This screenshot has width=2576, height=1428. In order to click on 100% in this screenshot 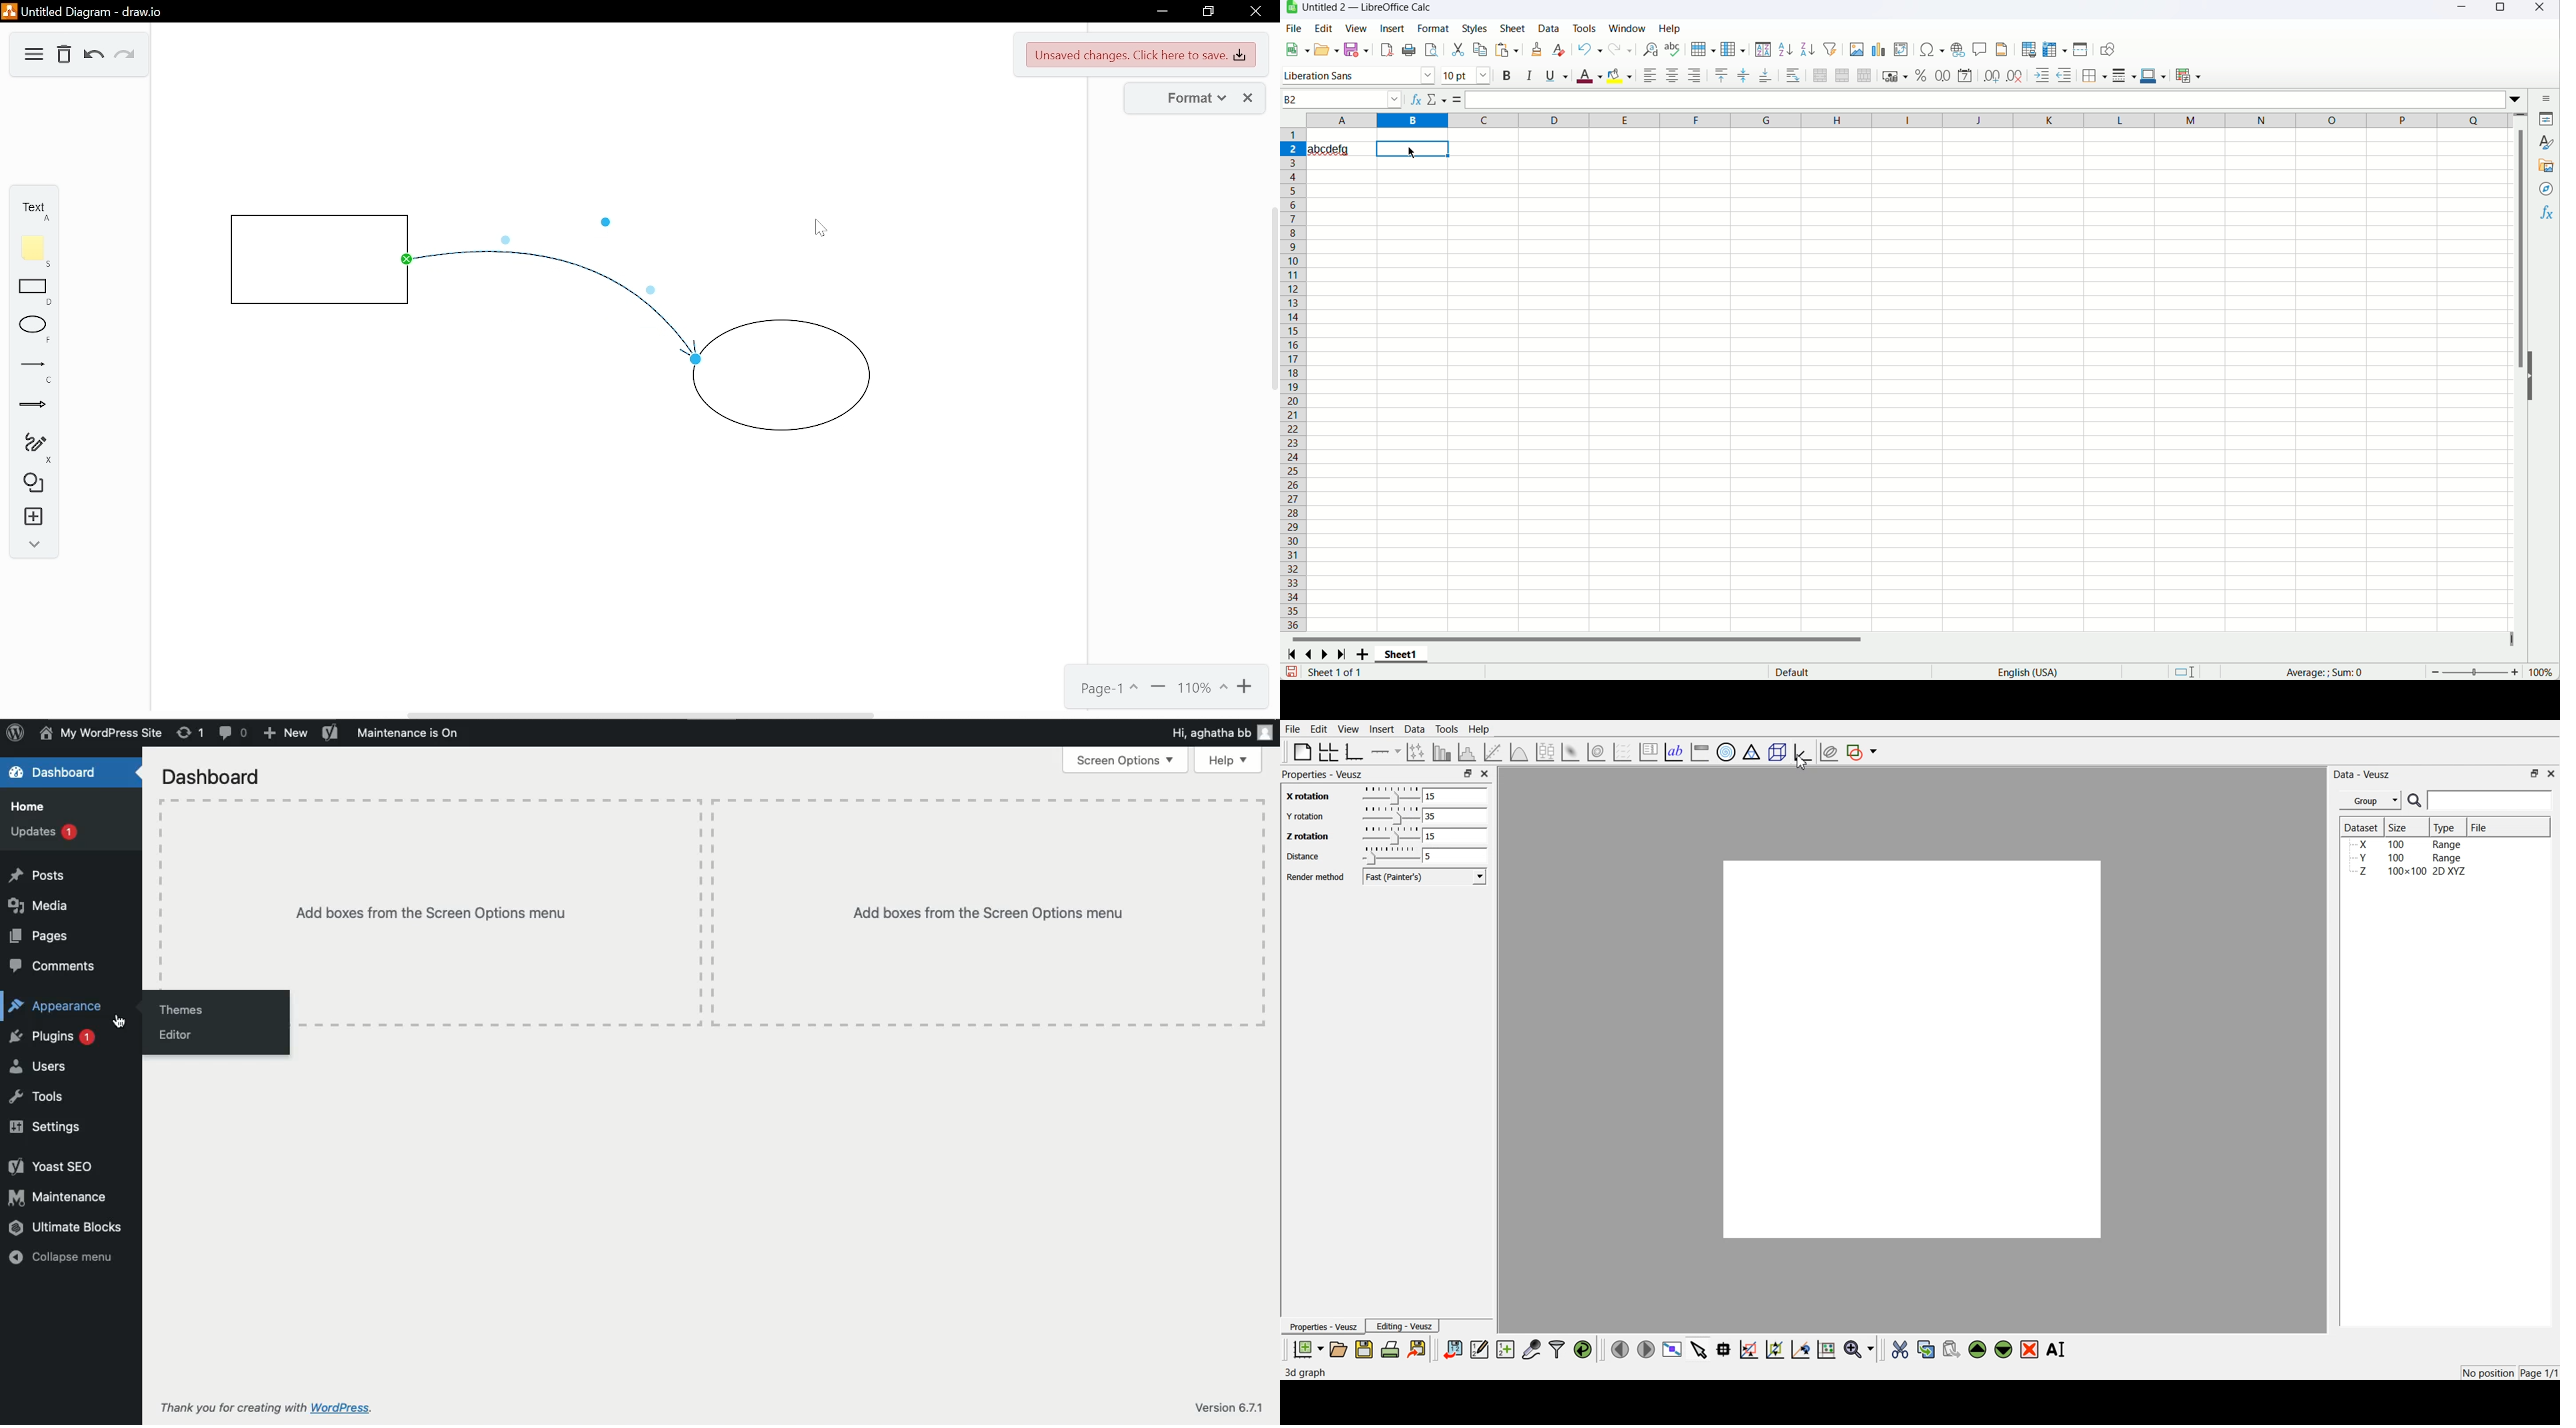, I will do `click(2540, 672)`.